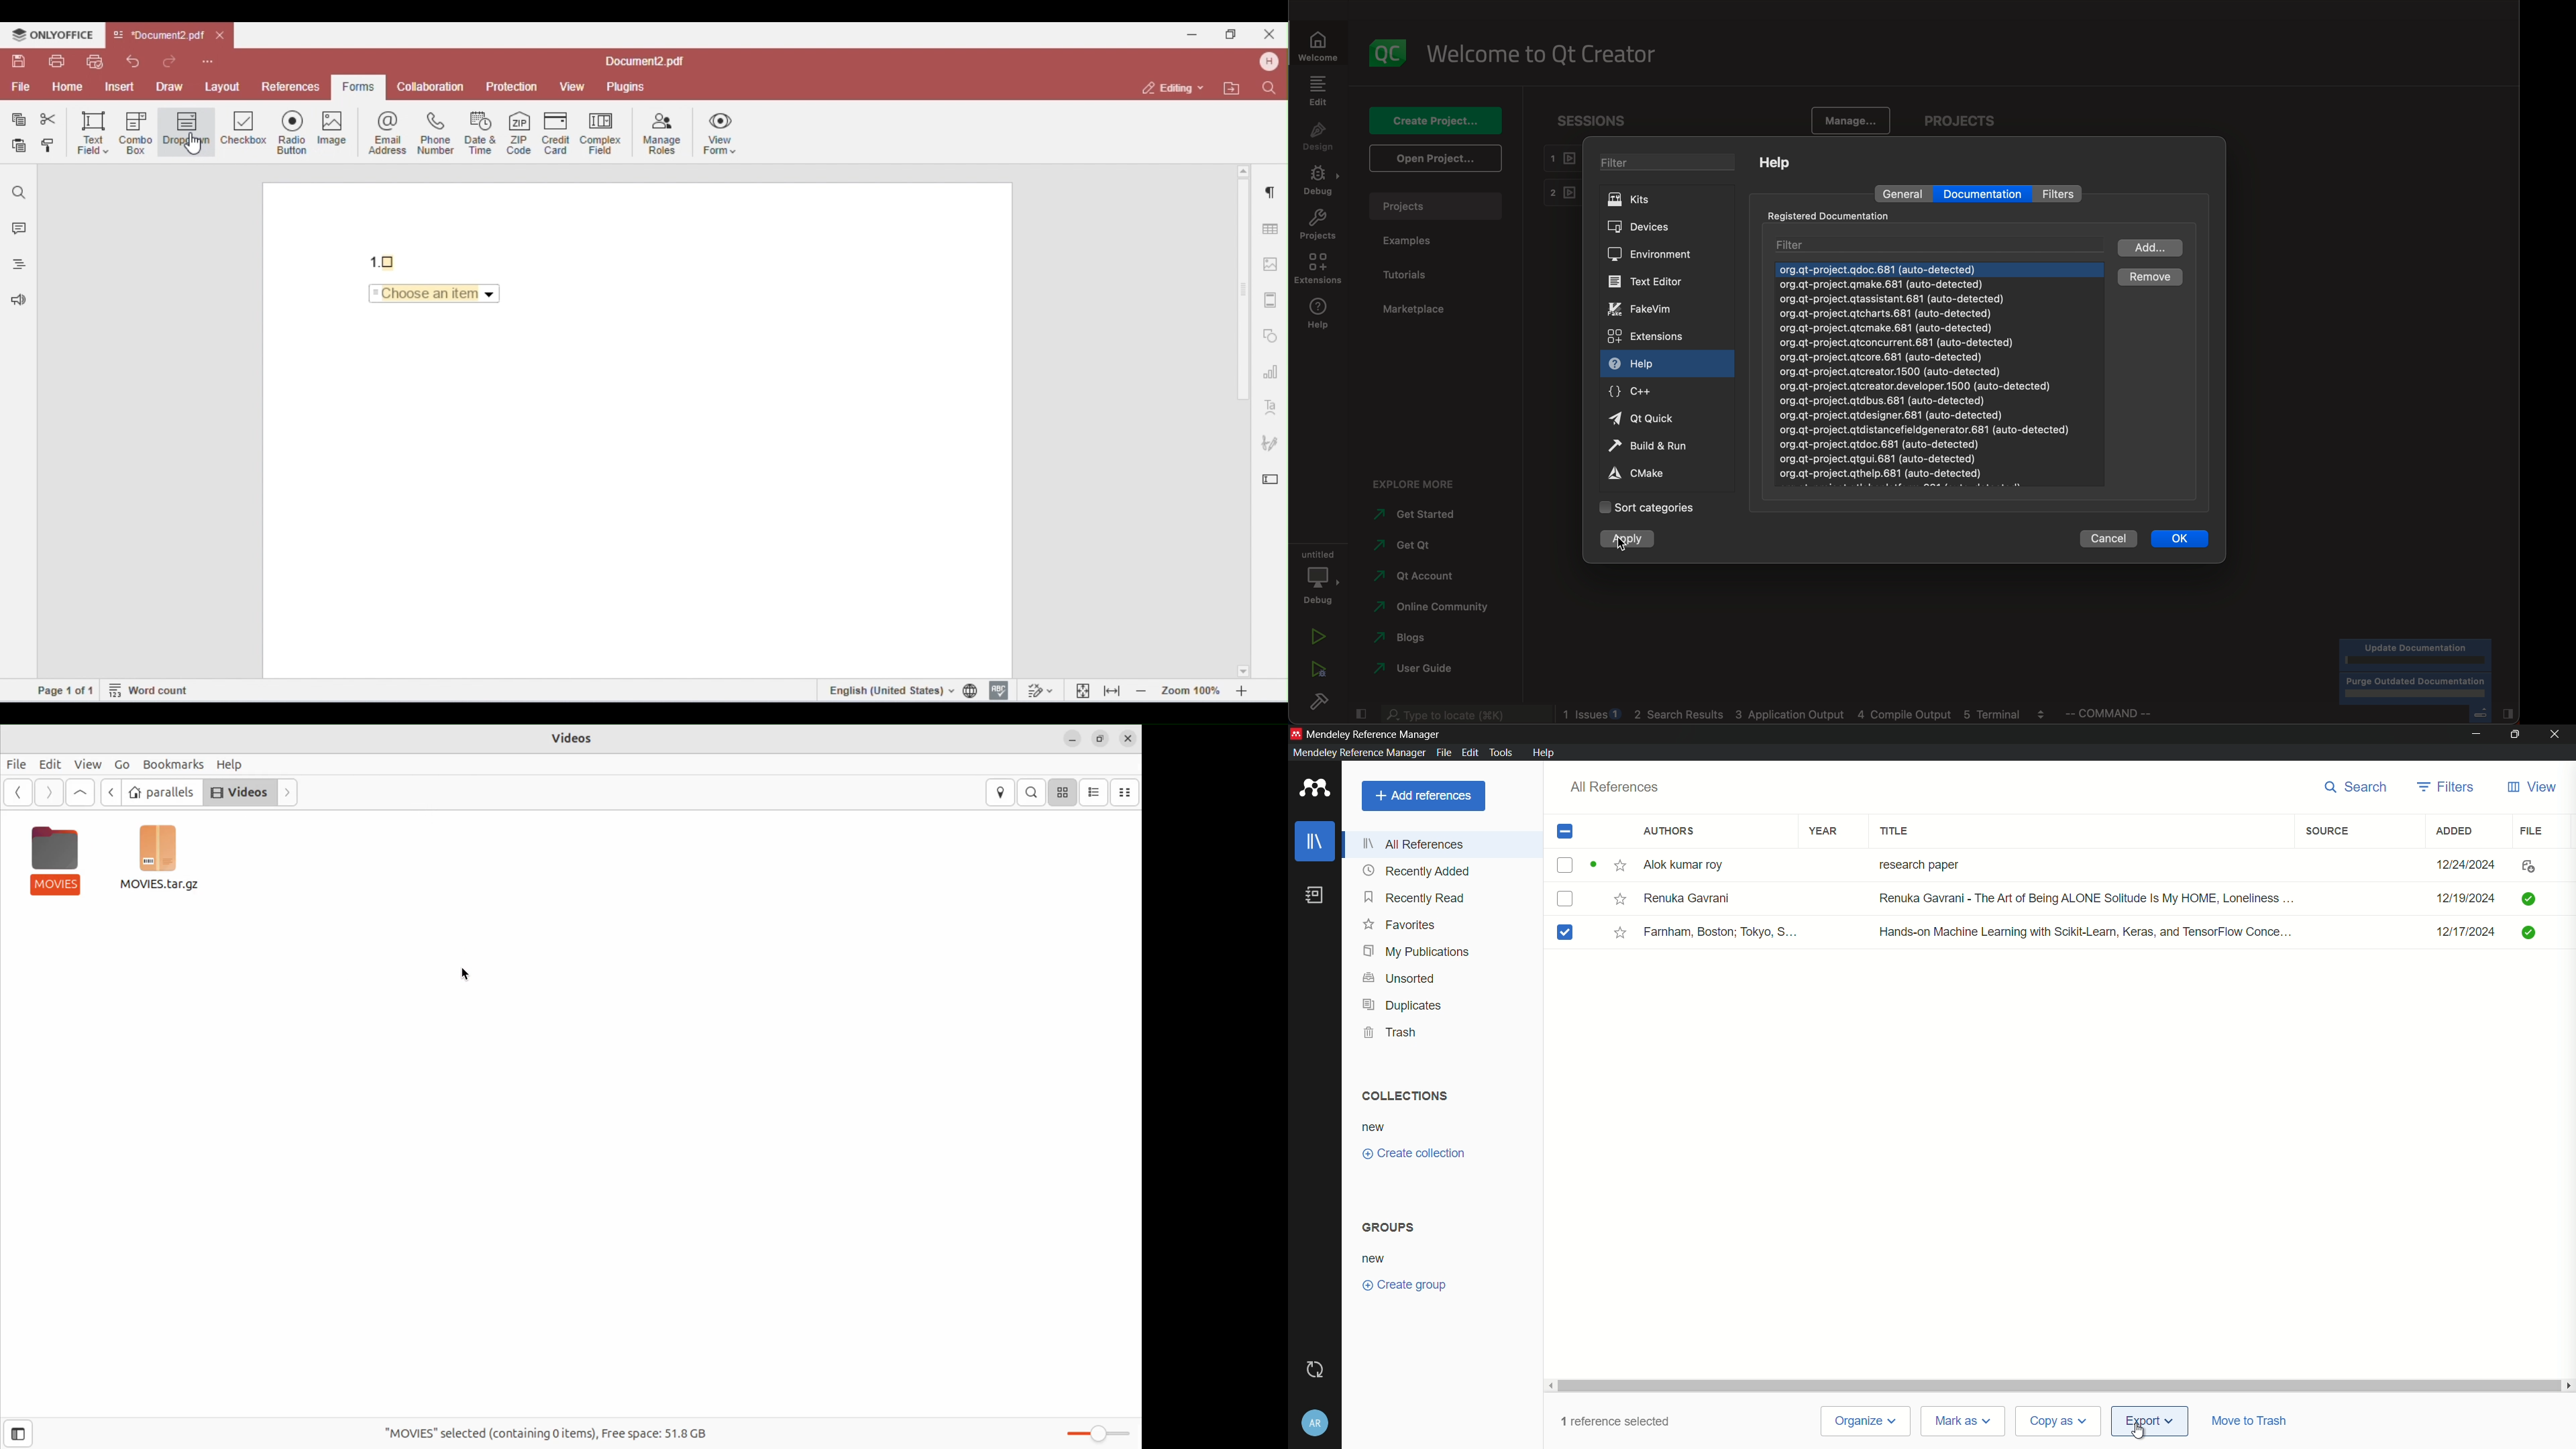  Describe the element at coordinates (1566, 865) in the screenshot. I see `checkbox` at that location.